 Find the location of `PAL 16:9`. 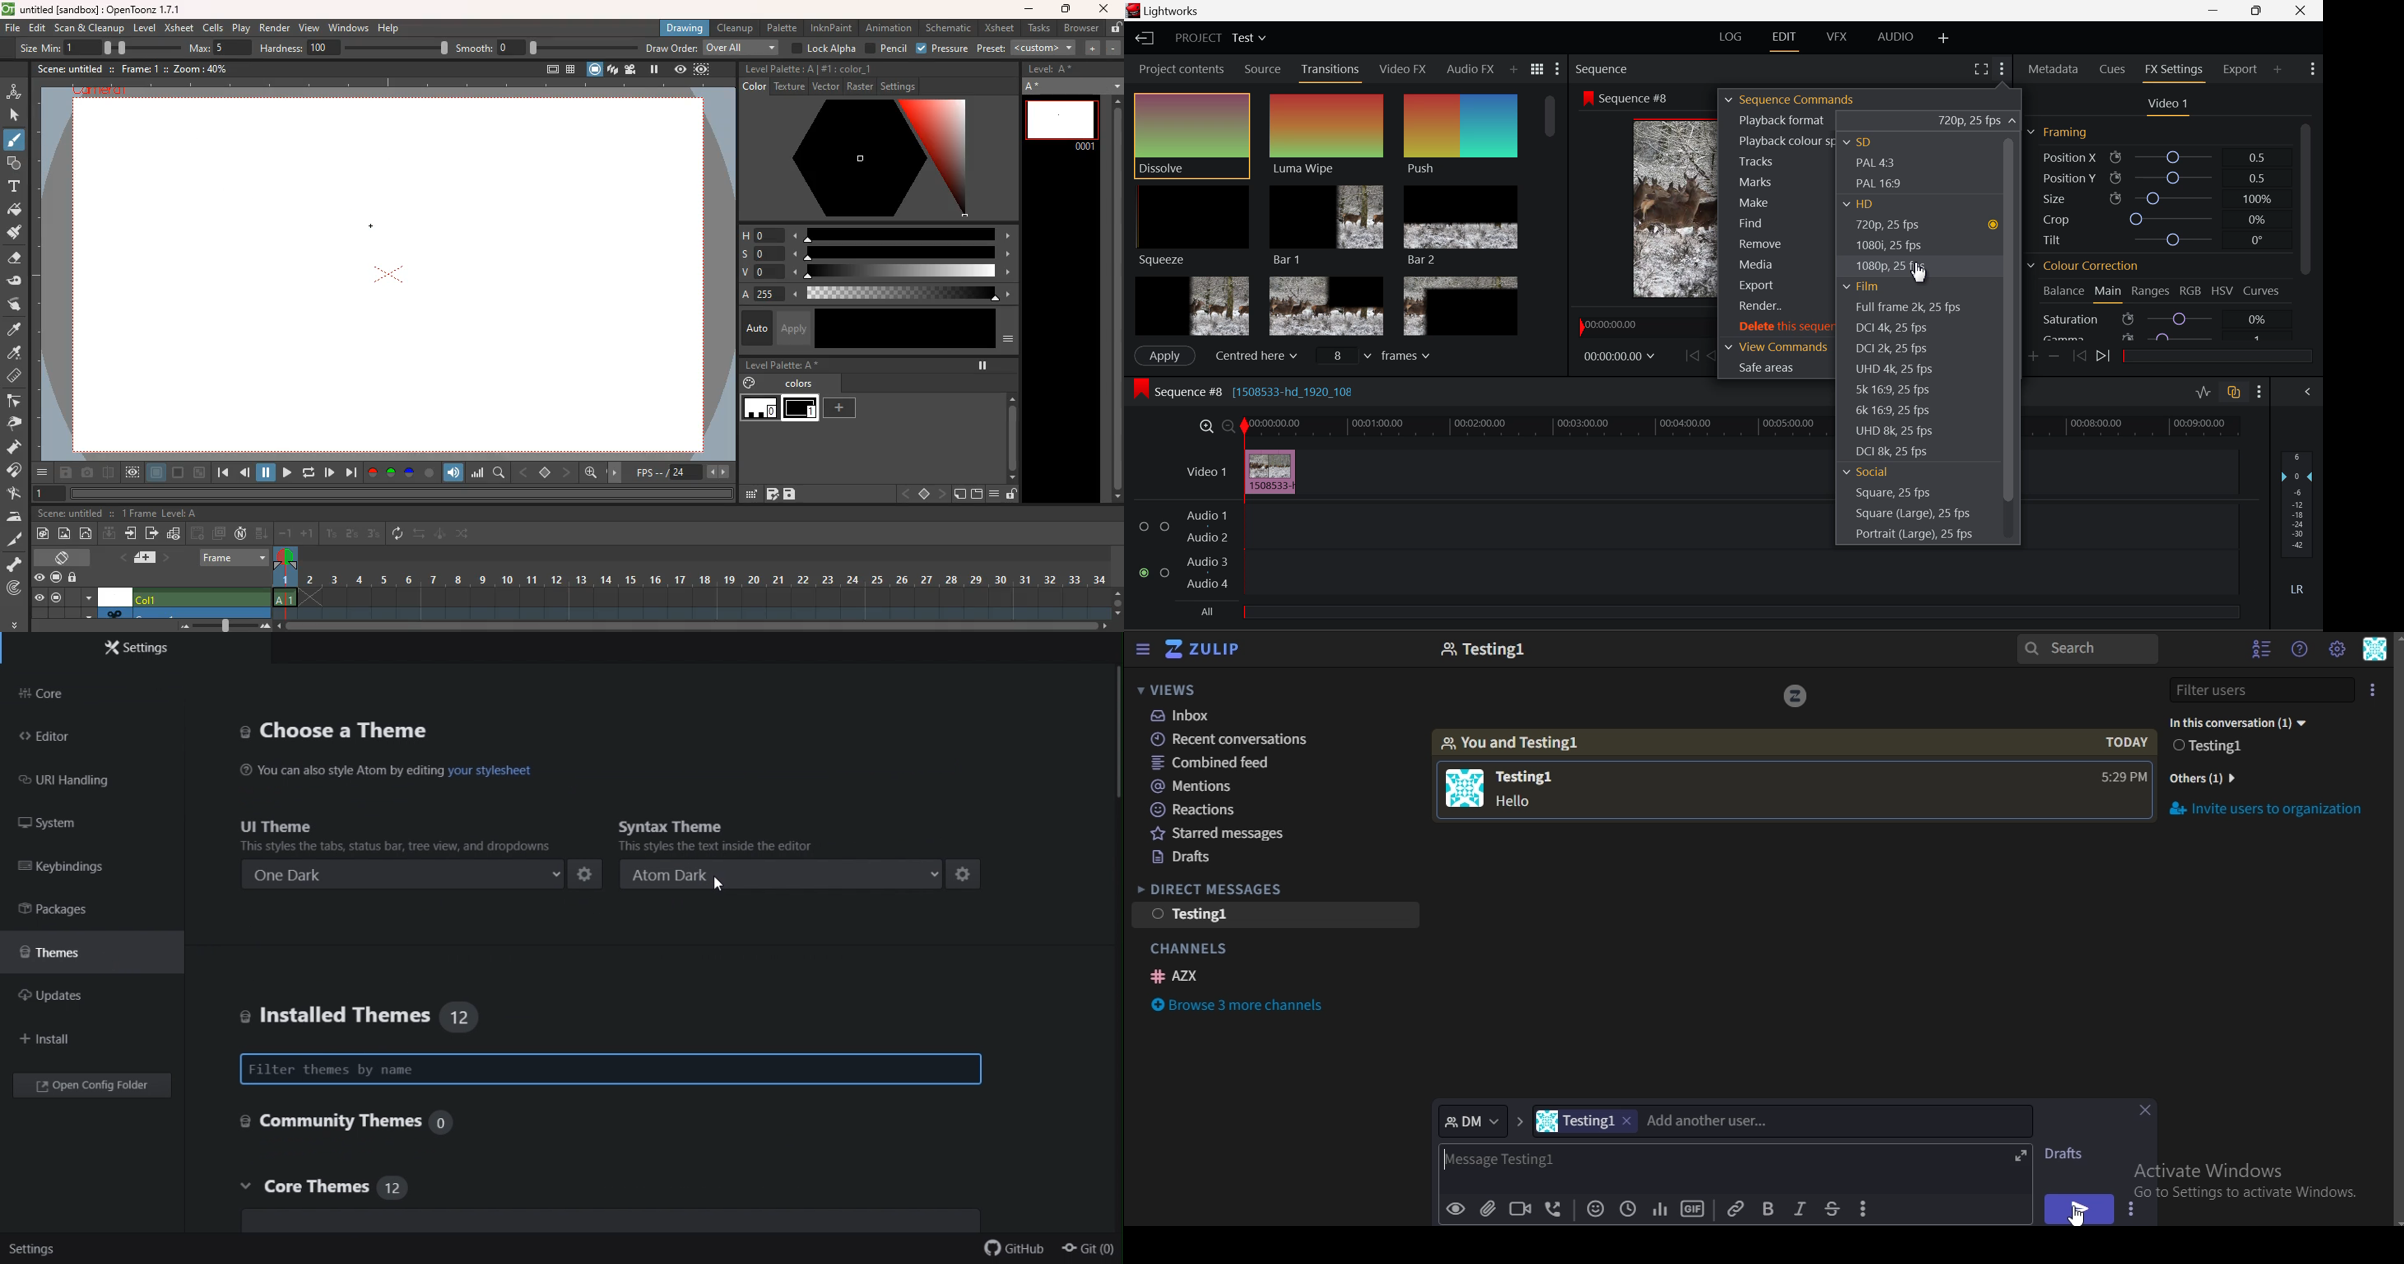

PAL 16:9 is located at coordinates (1880, 184).